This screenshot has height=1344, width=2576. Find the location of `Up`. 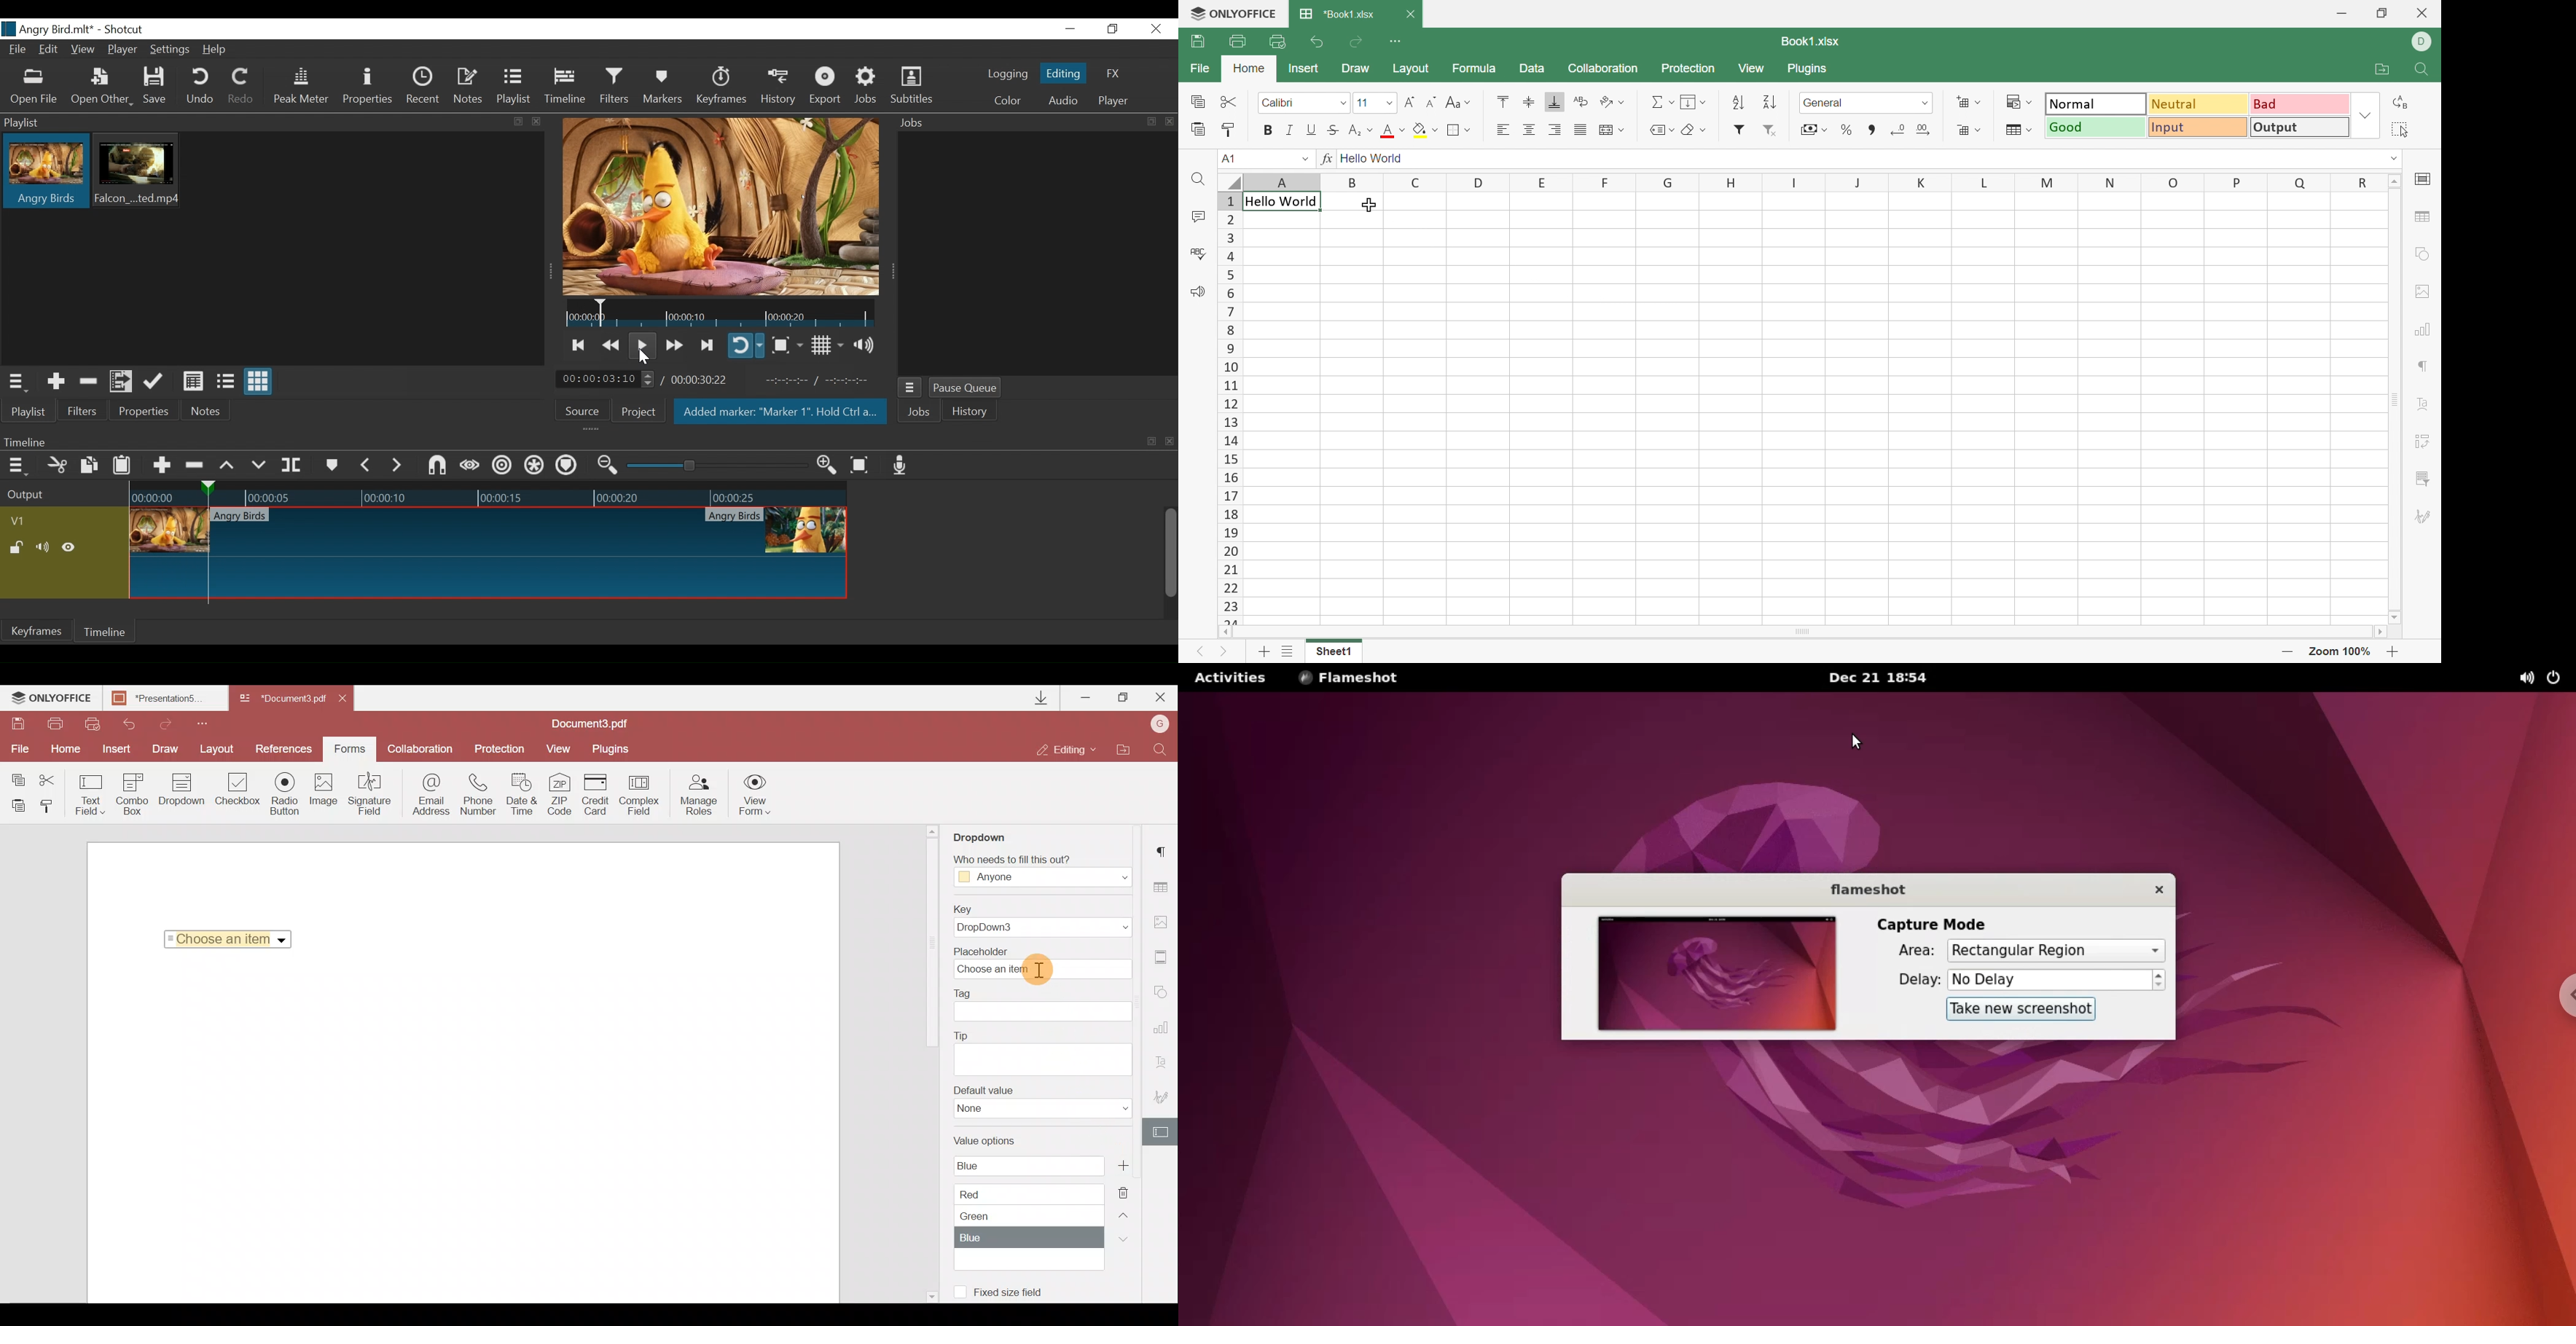

Up is located at coordinates (1126, 1213).